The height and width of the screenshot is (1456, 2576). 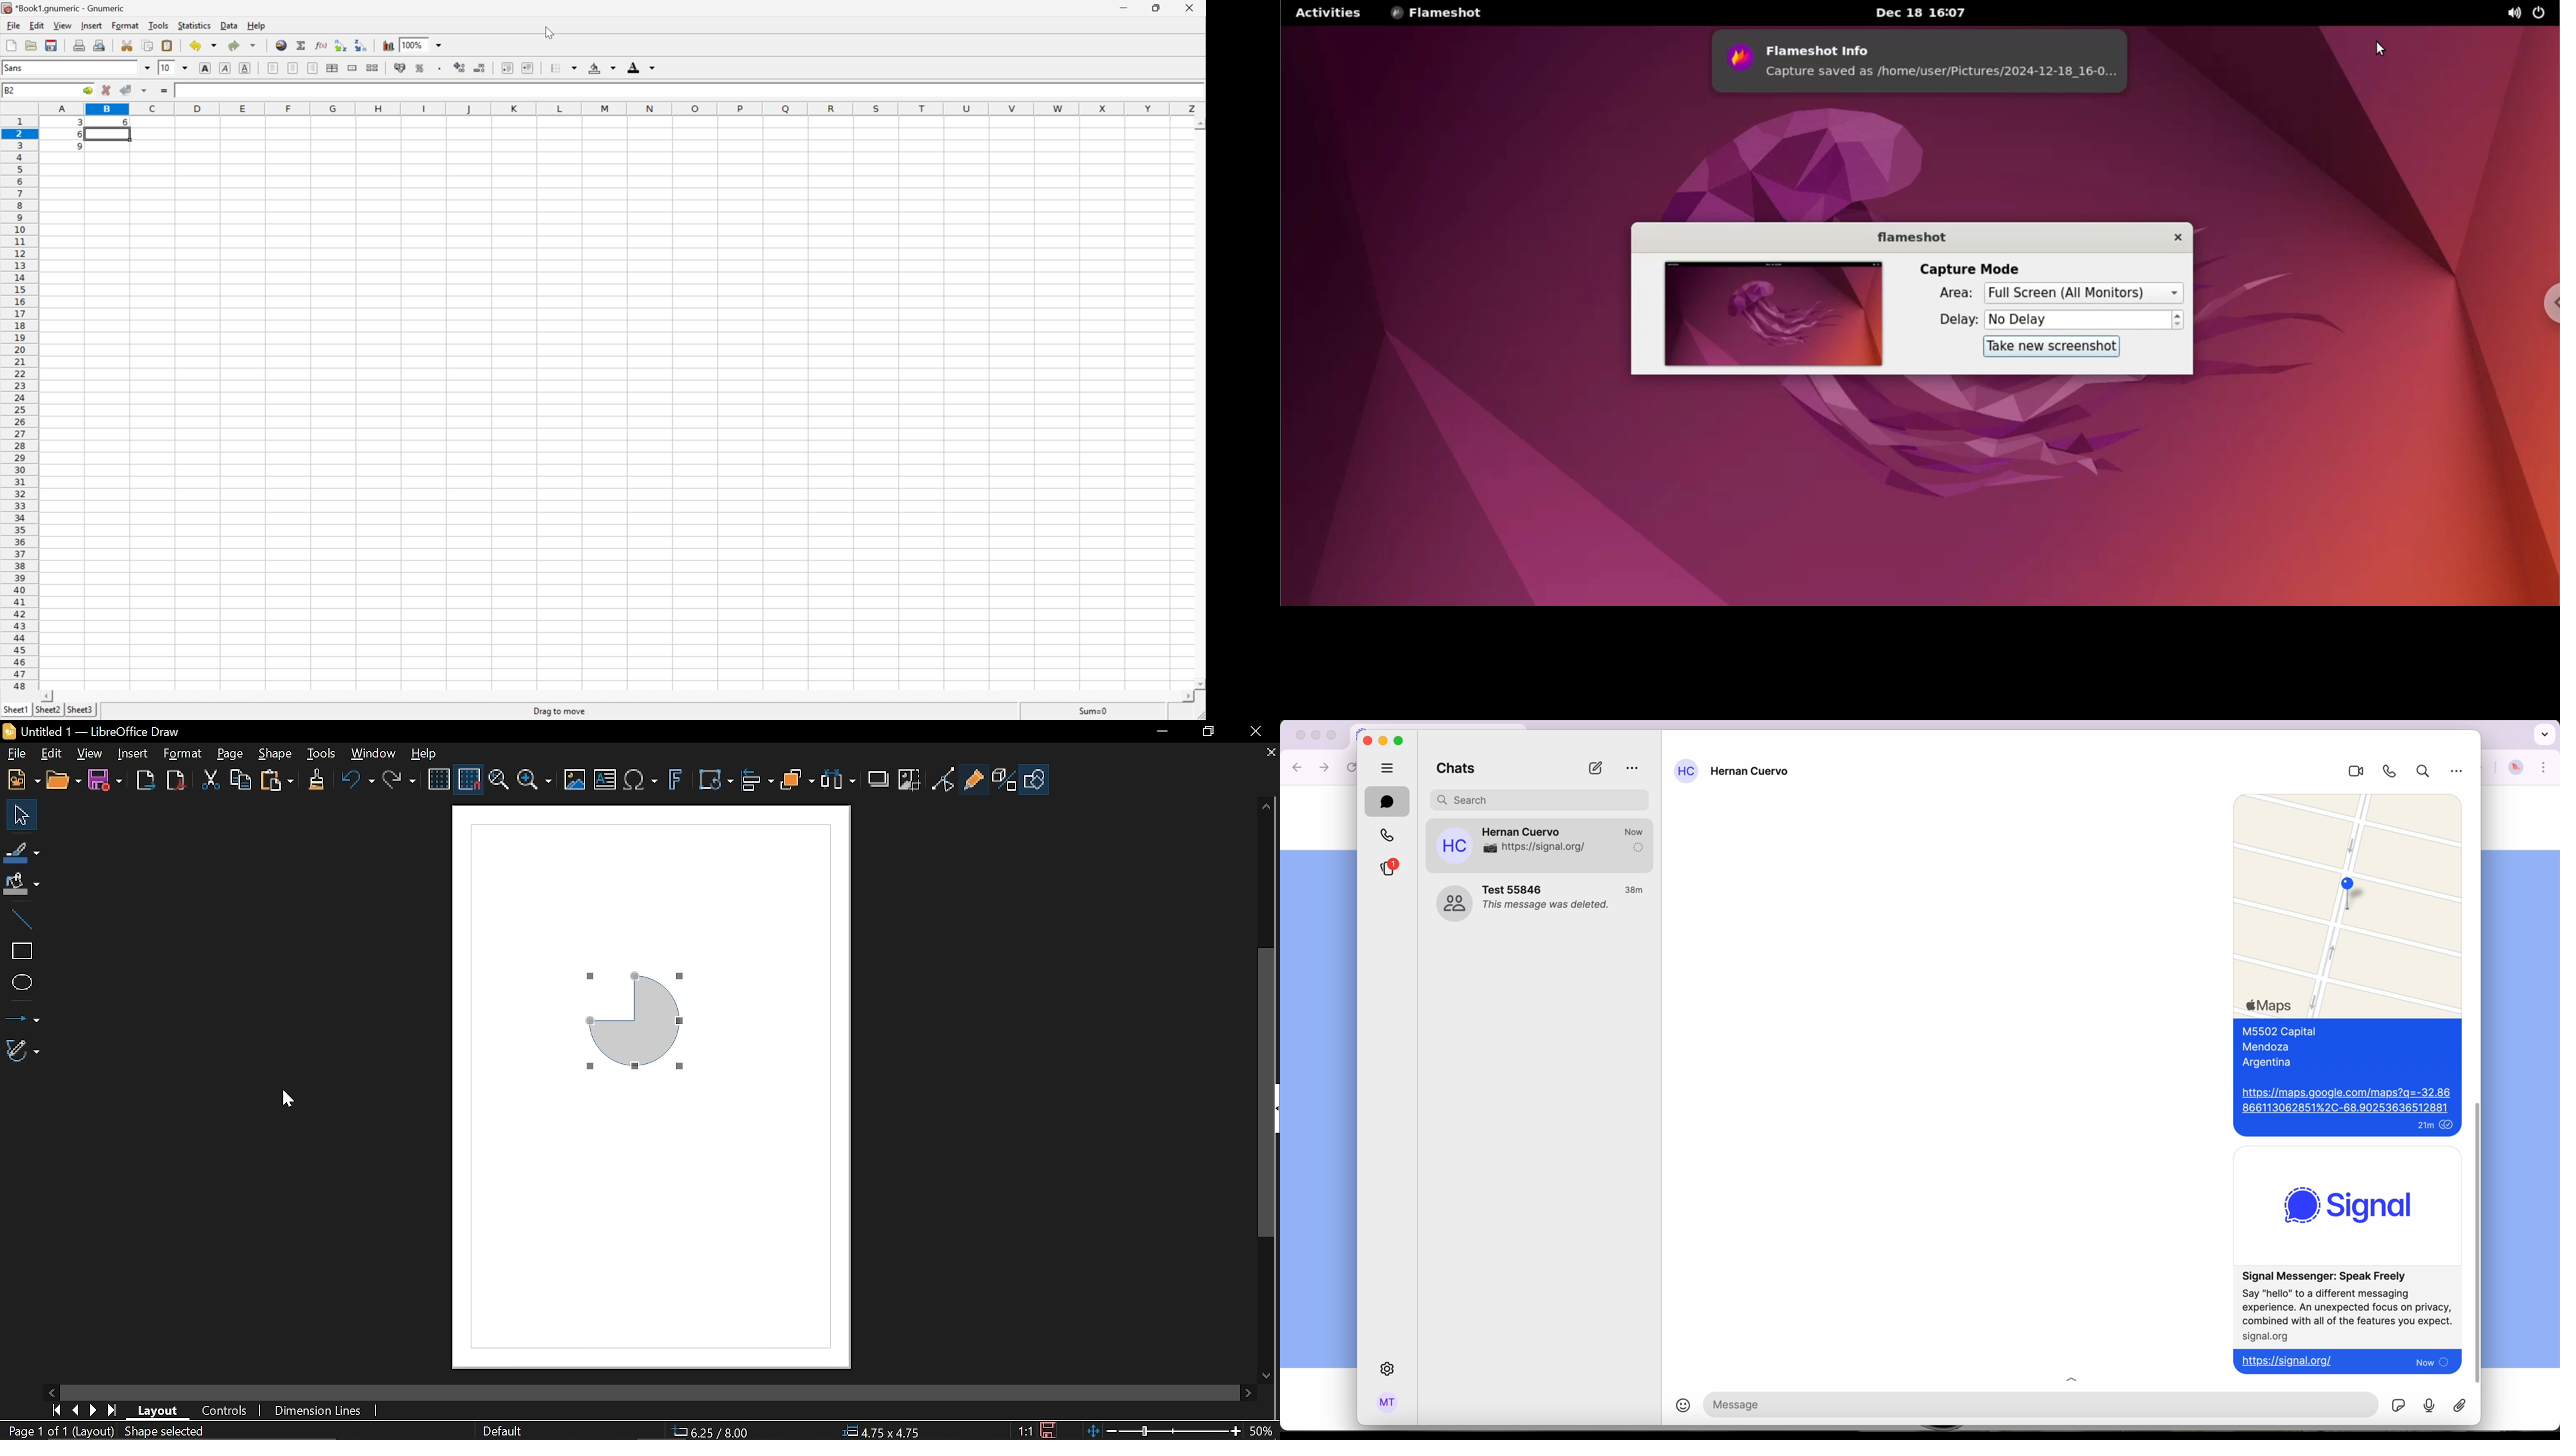 I want to click on settings, so click(x=1389, y=1370).